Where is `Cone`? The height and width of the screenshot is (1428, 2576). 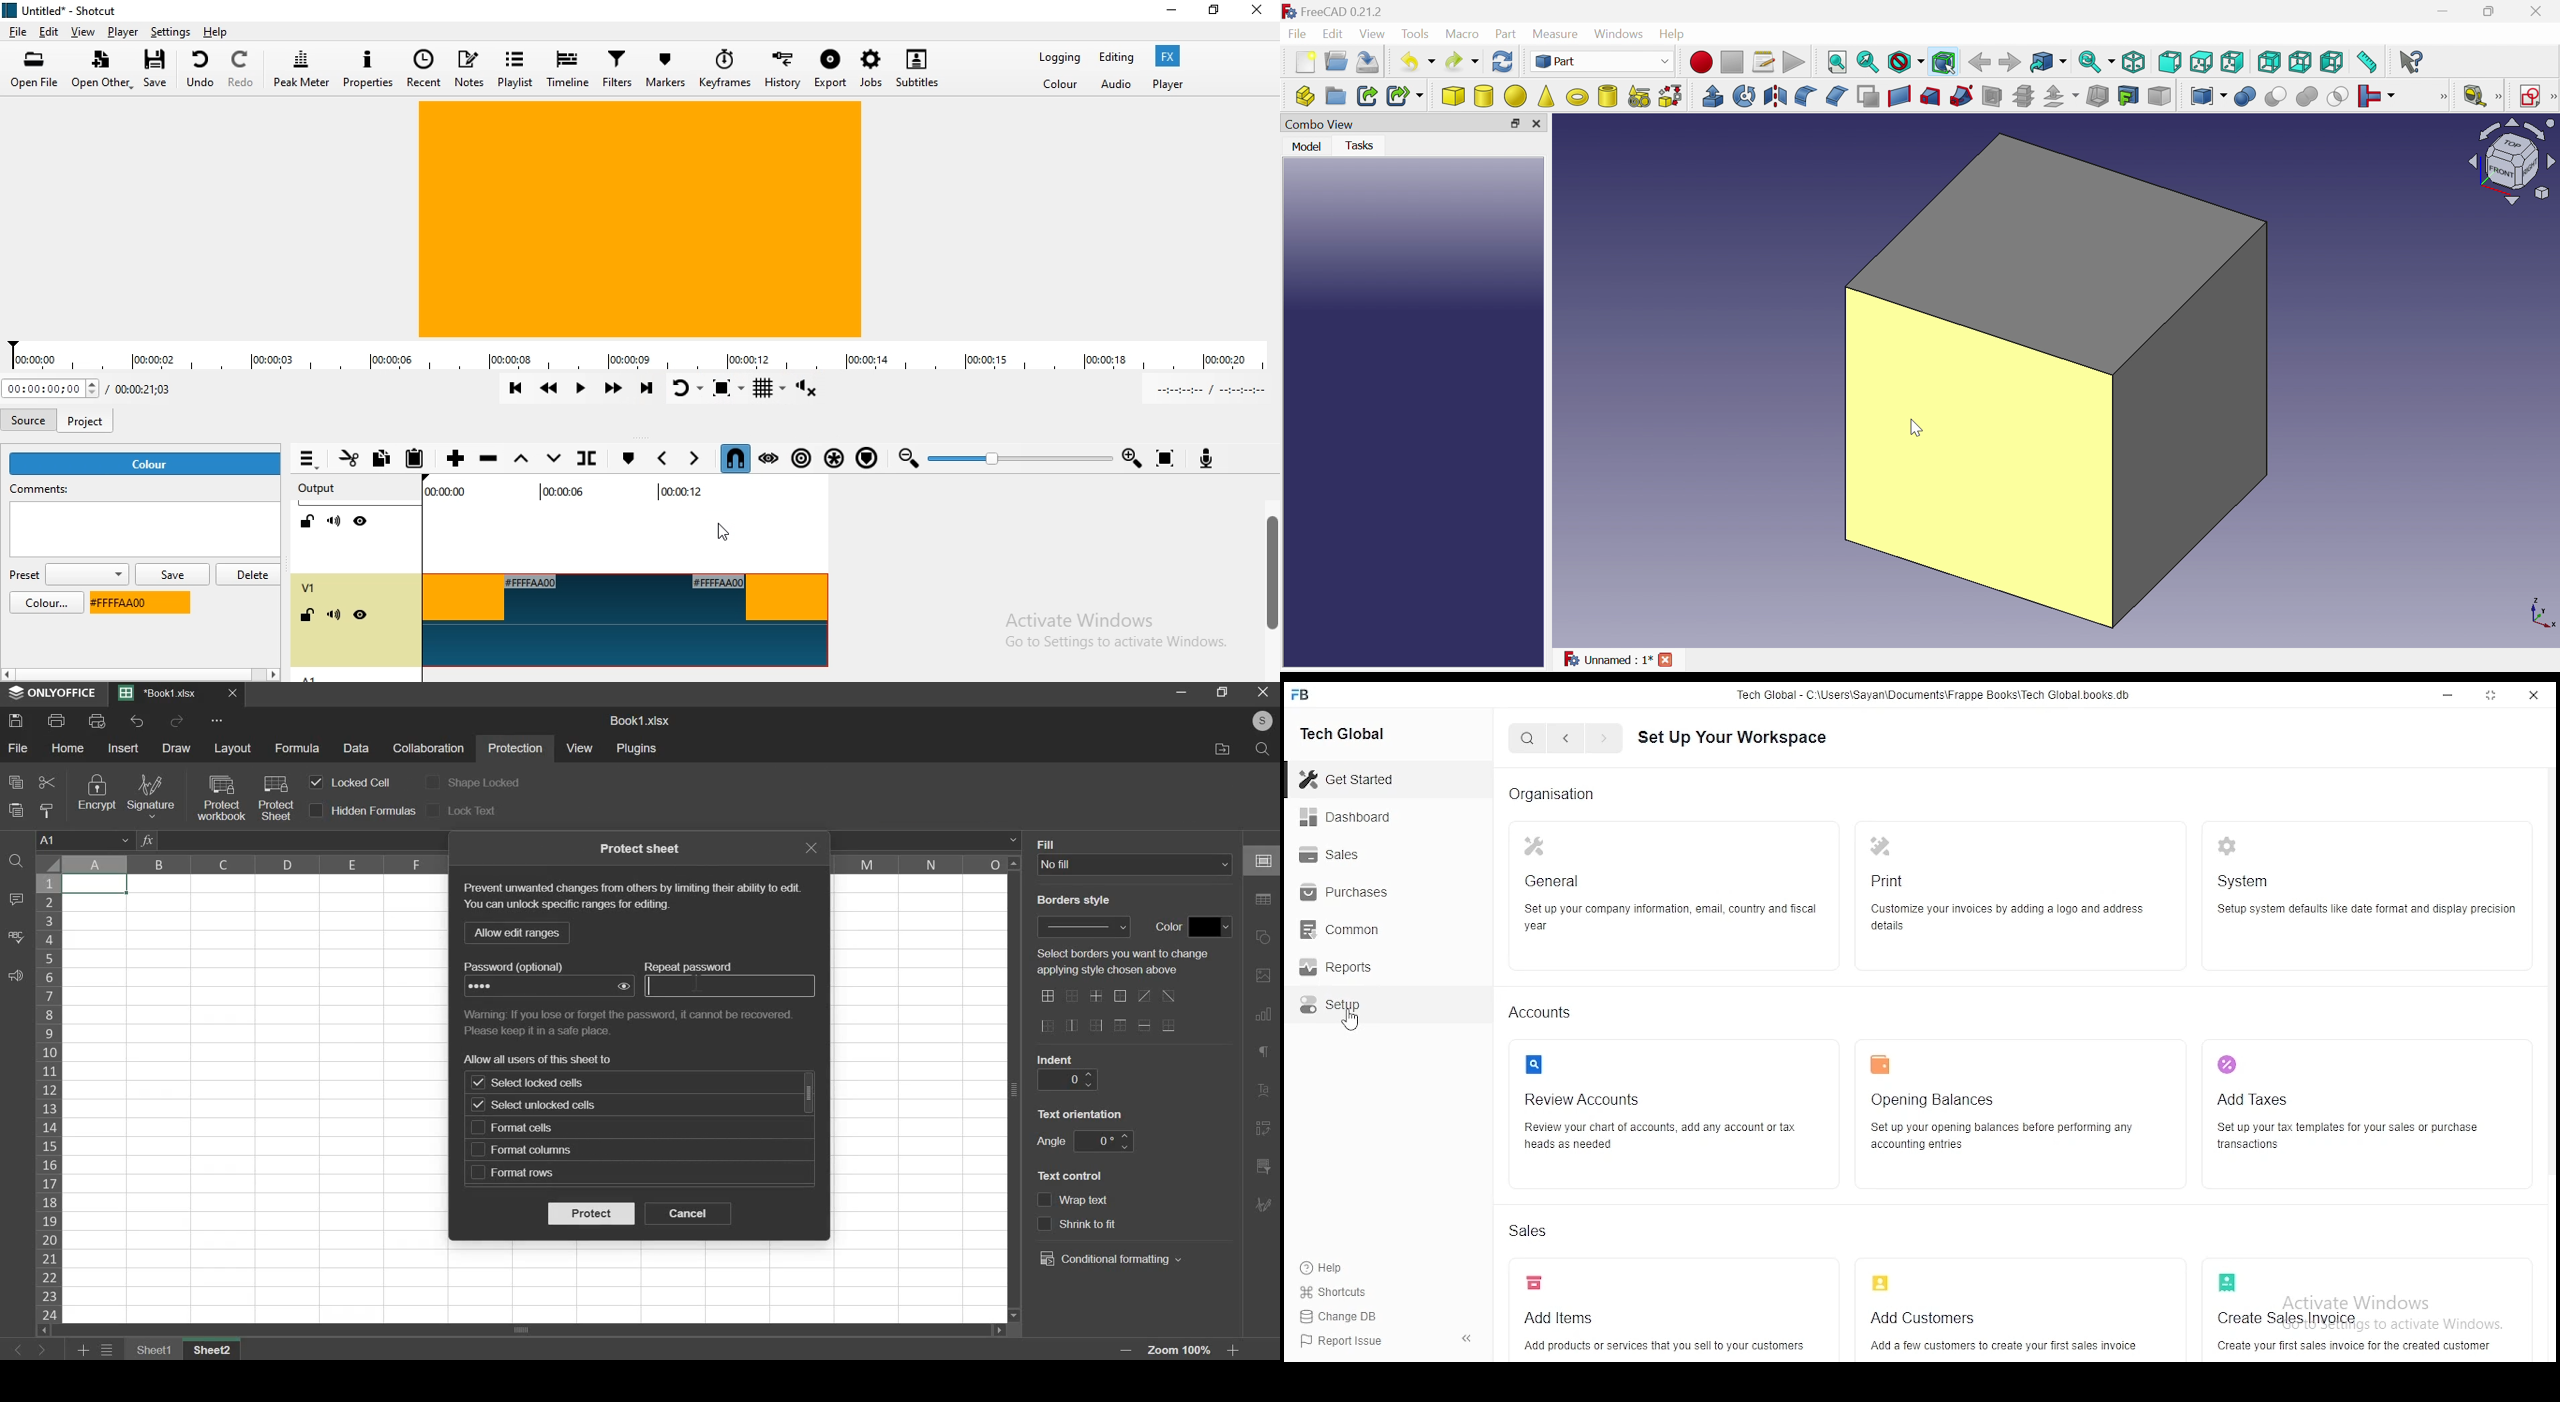 Cone is located at coordinates (1547, 96).